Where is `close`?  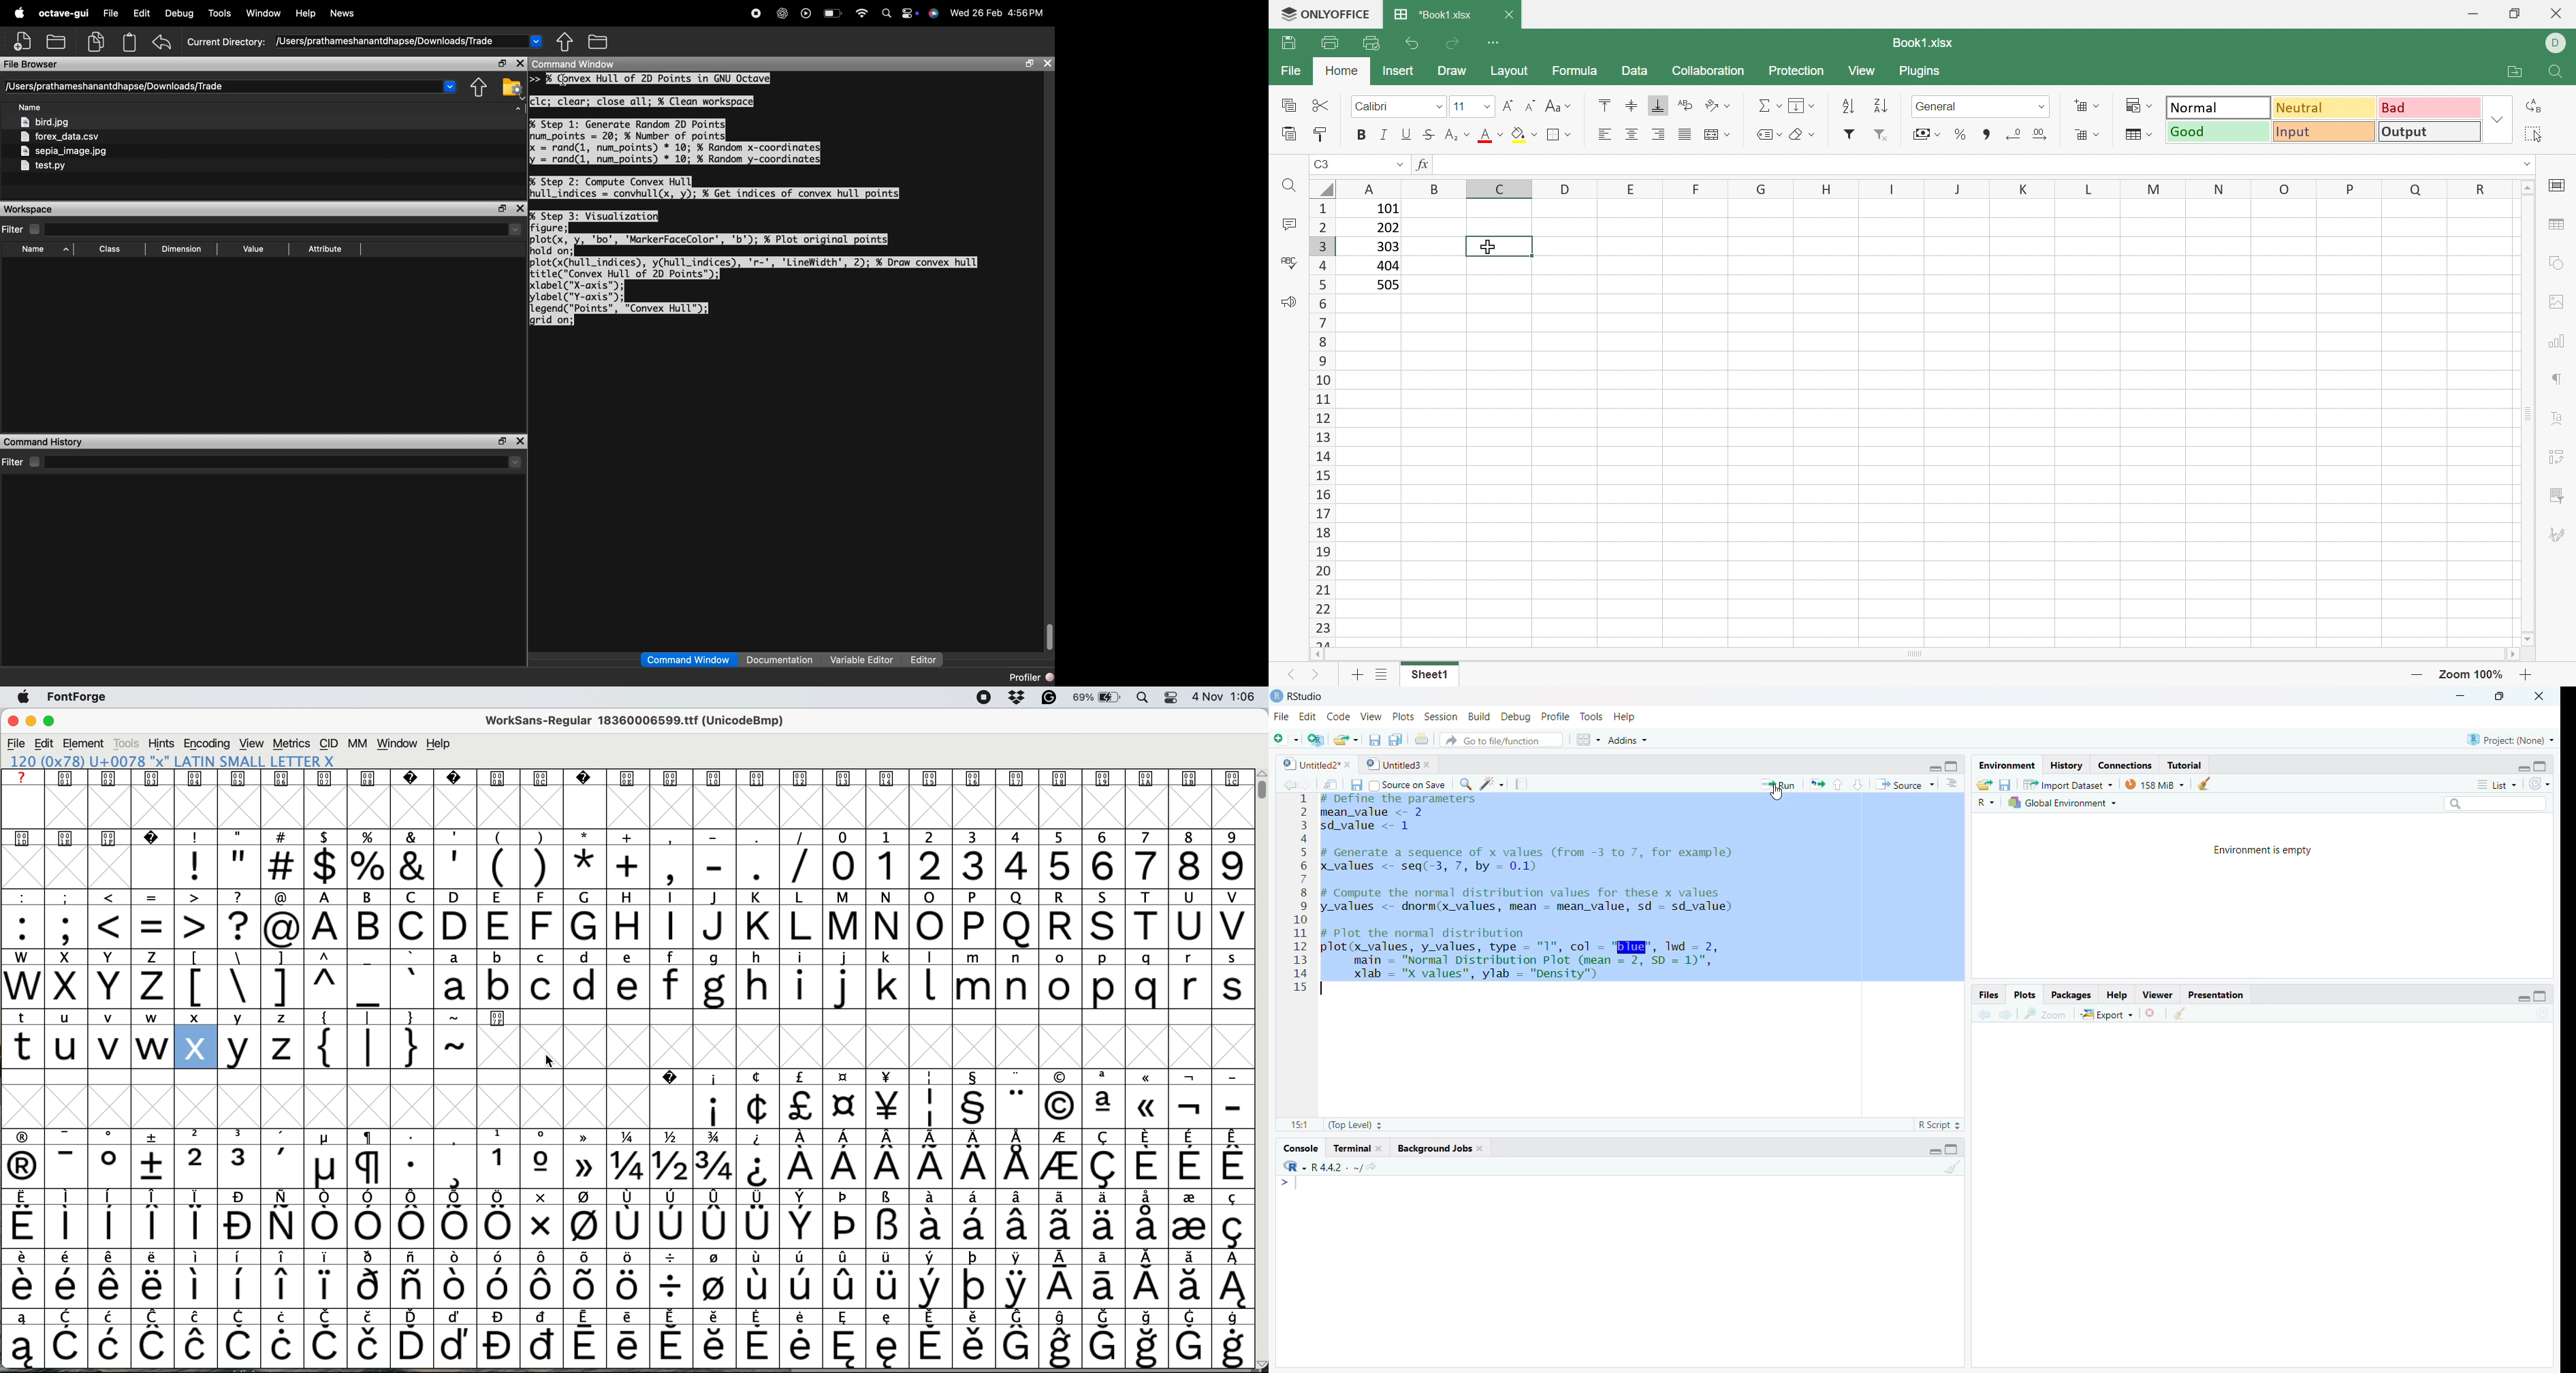
close is located at coordinates (13, 722).